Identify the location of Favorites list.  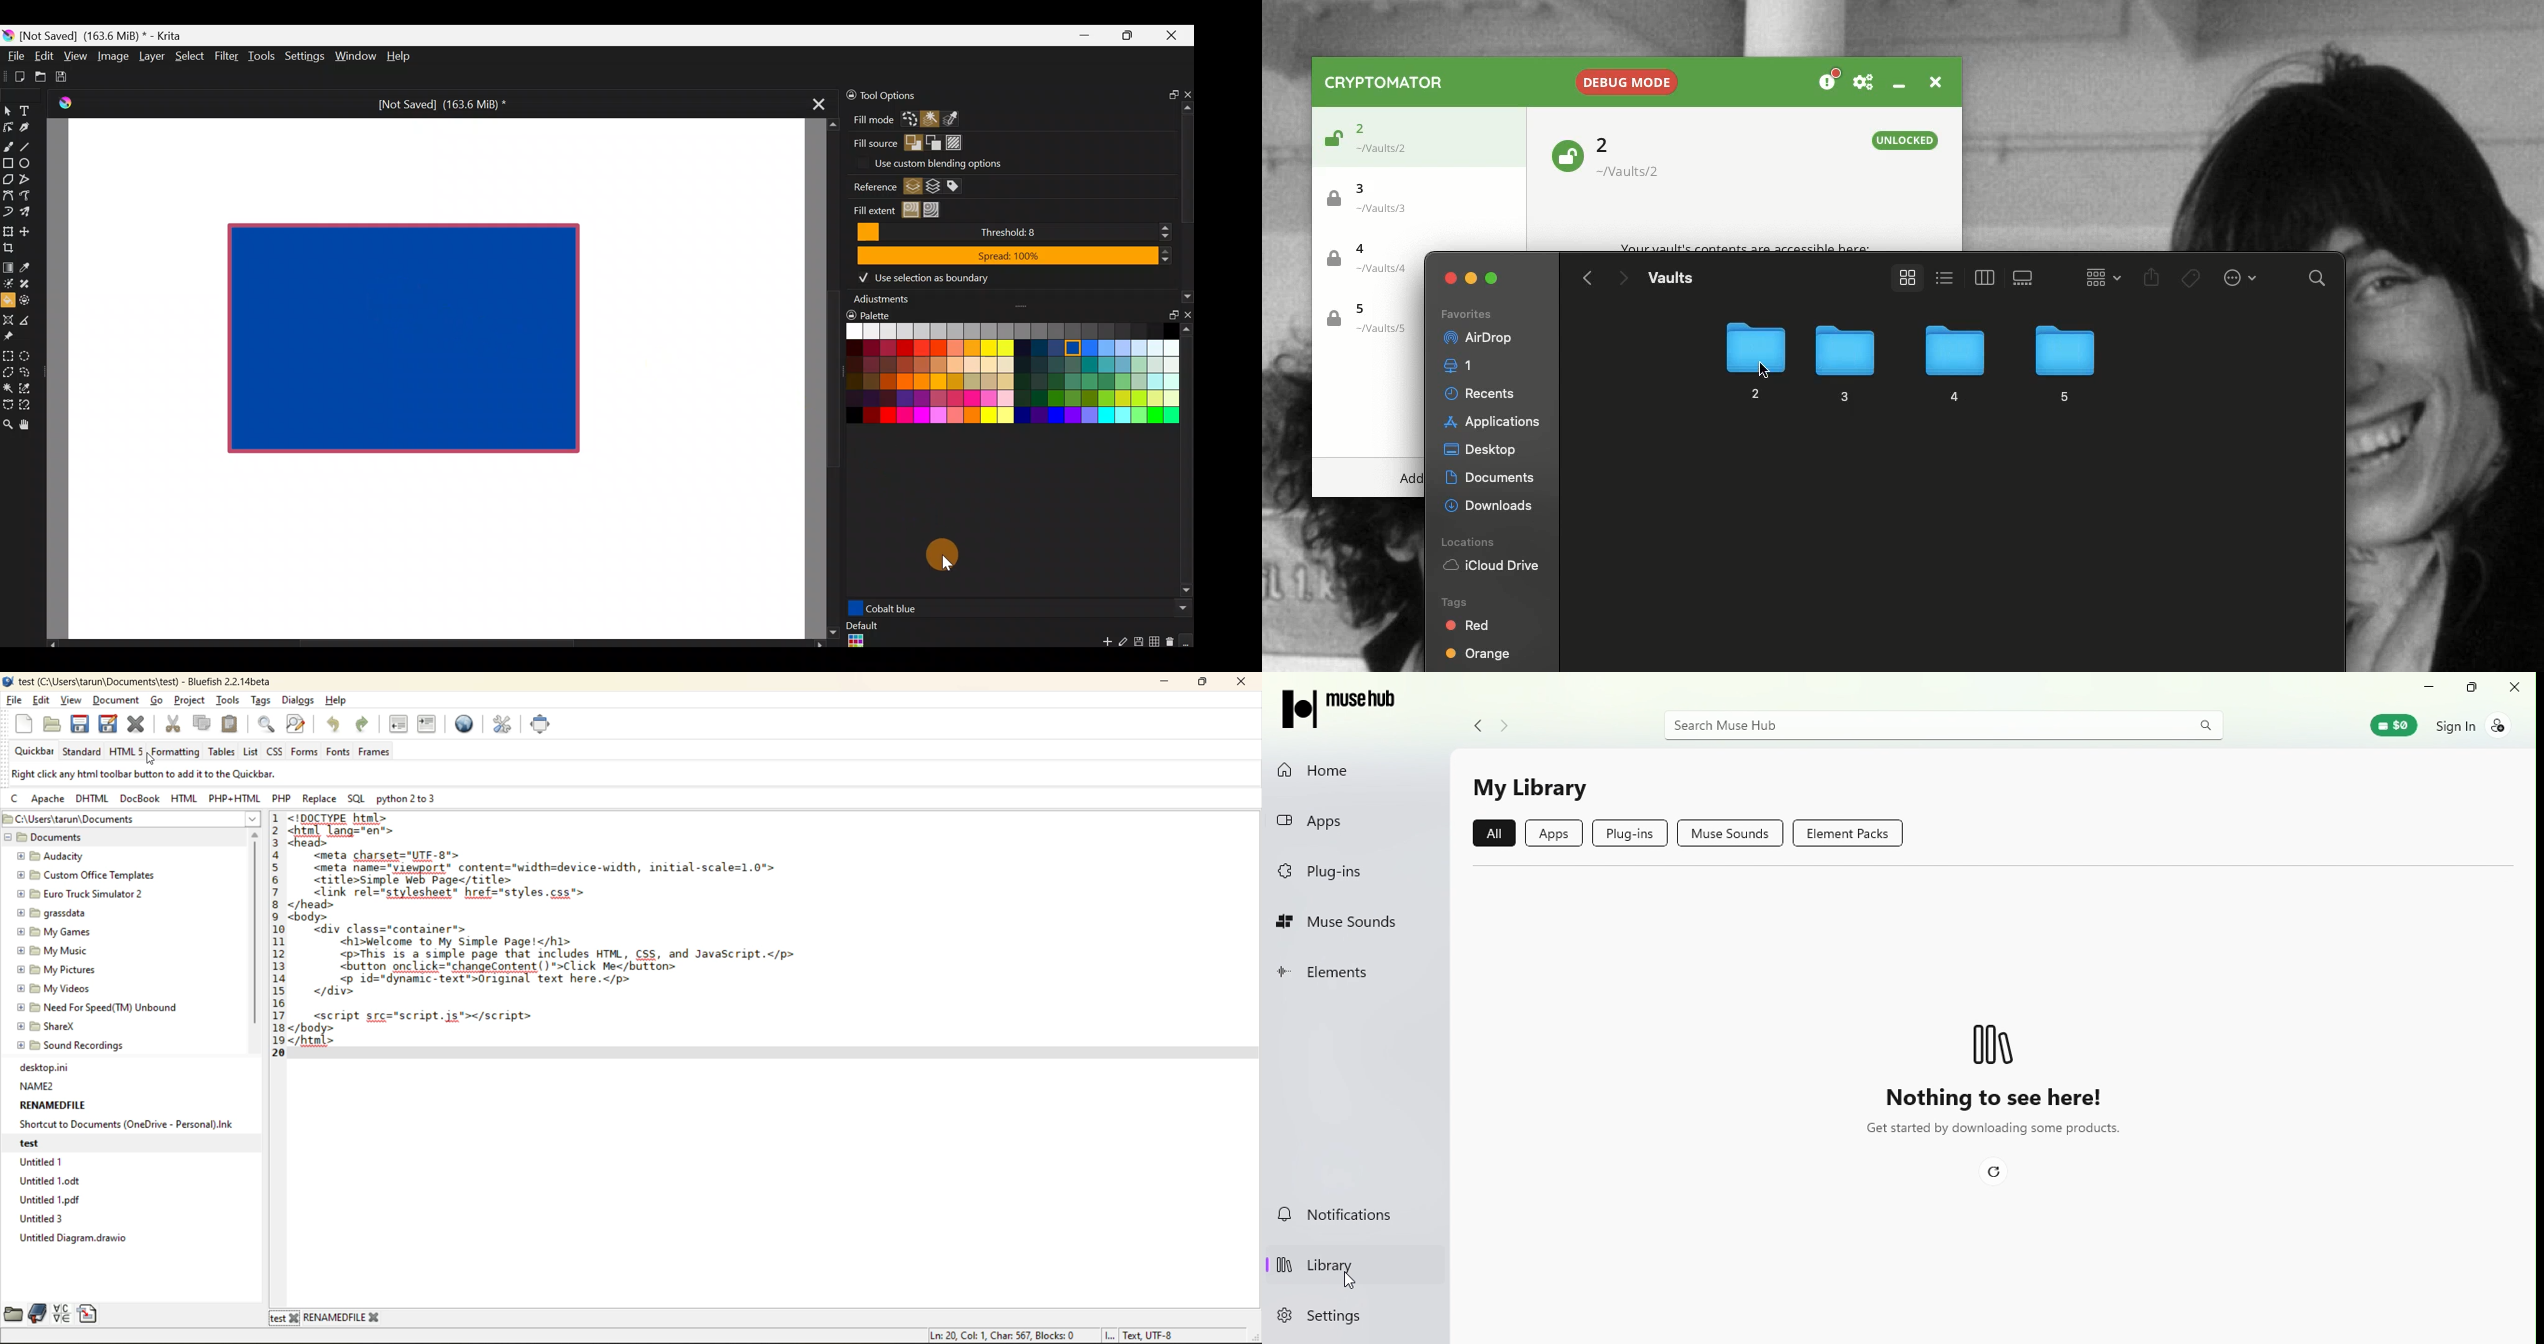
(1465, 315).